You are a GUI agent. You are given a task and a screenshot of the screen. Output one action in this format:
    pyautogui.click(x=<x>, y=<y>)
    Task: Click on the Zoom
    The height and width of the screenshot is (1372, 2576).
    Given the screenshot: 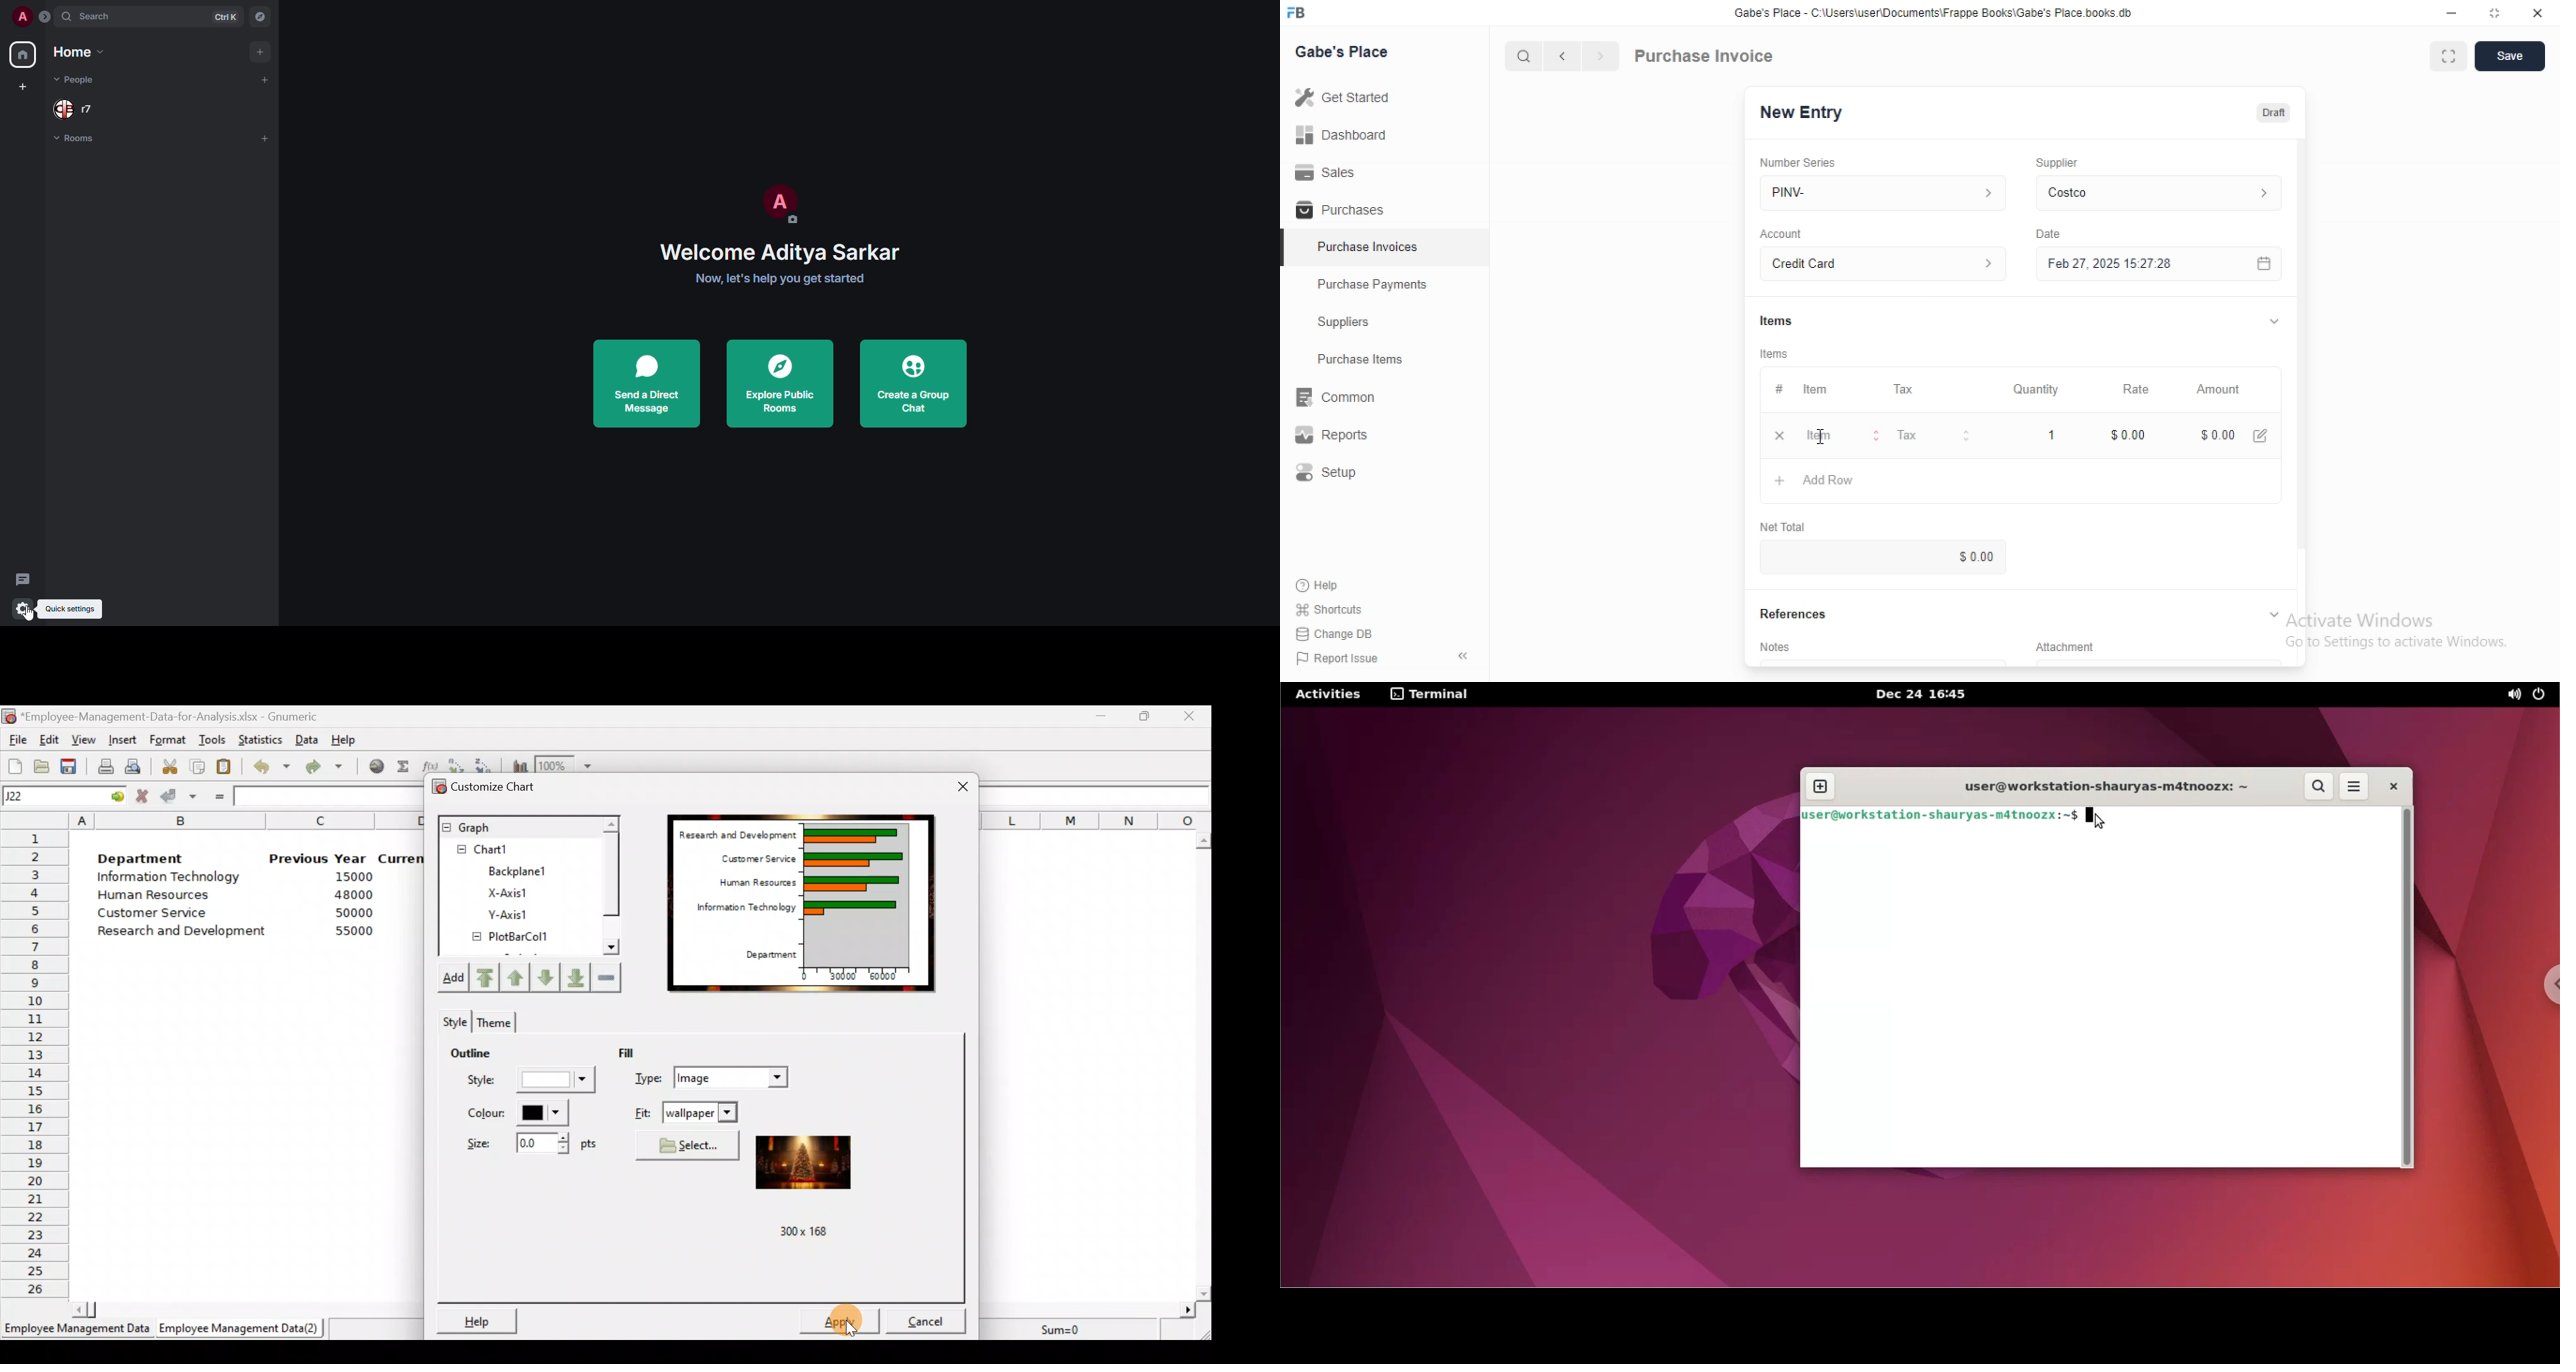 What is the action you would take?
    pyautogui.click(x=565, y=764)
    